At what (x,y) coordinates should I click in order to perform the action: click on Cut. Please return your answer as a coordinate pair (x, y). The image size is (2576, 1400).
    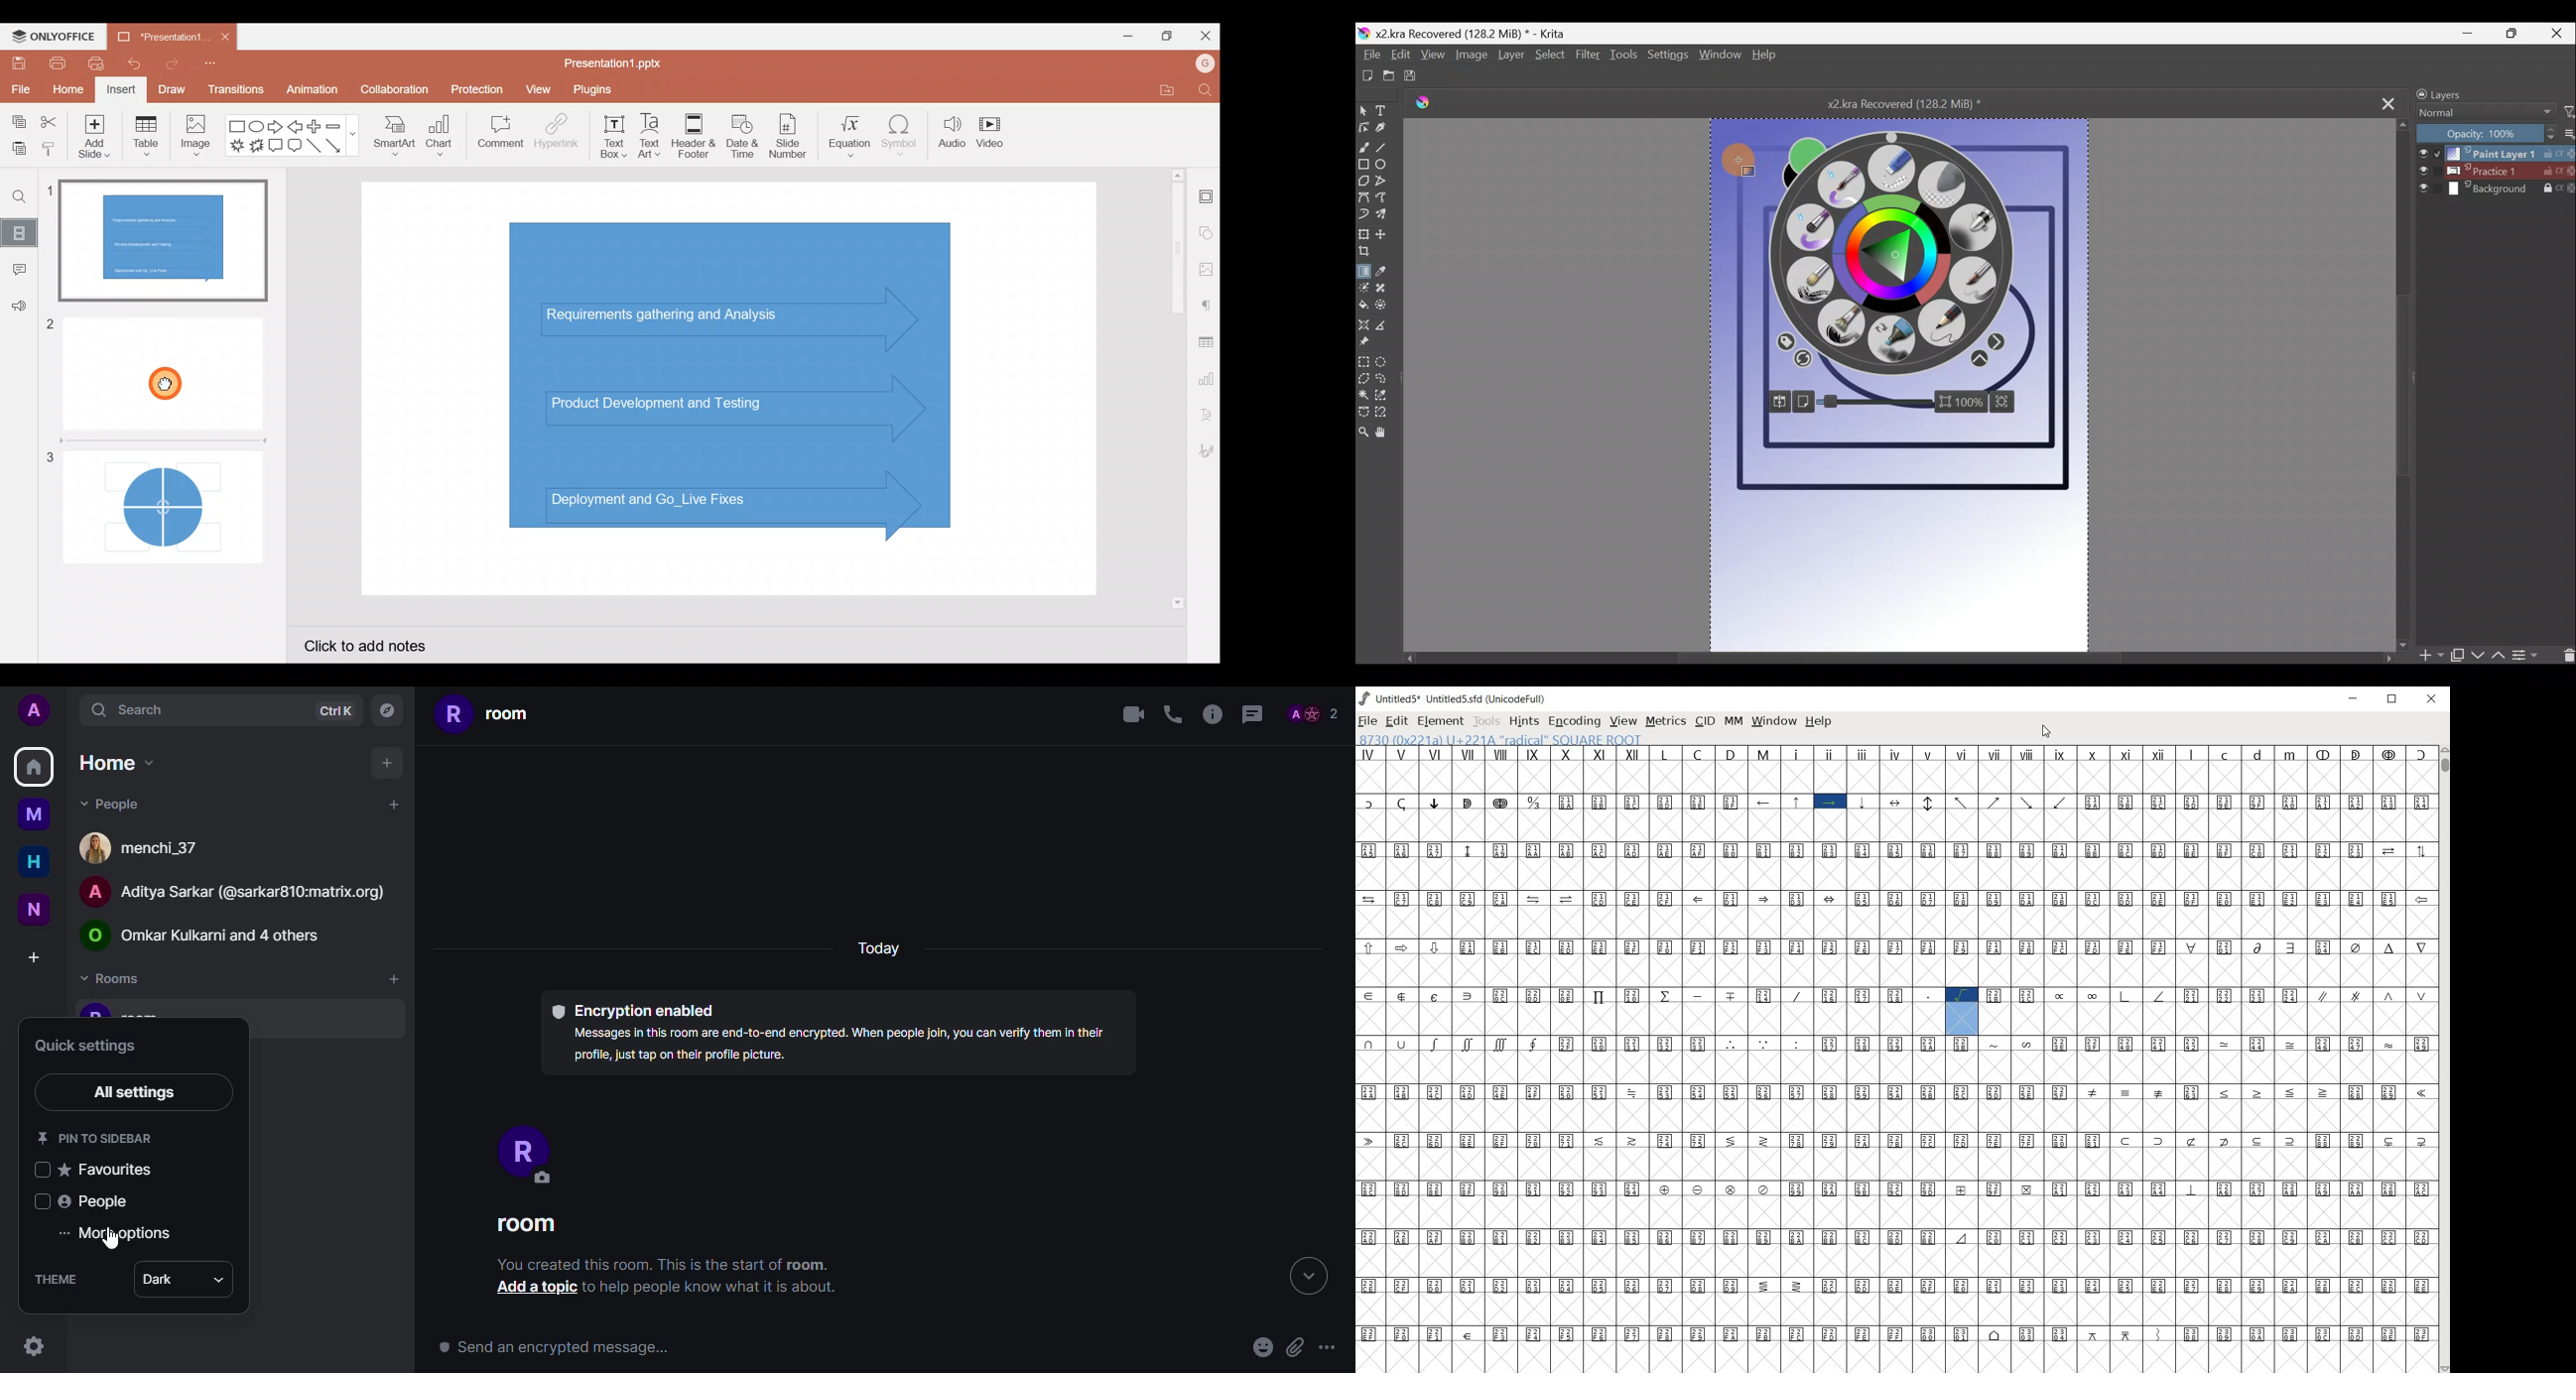
    Looking at the image, I should click on (48, 119).